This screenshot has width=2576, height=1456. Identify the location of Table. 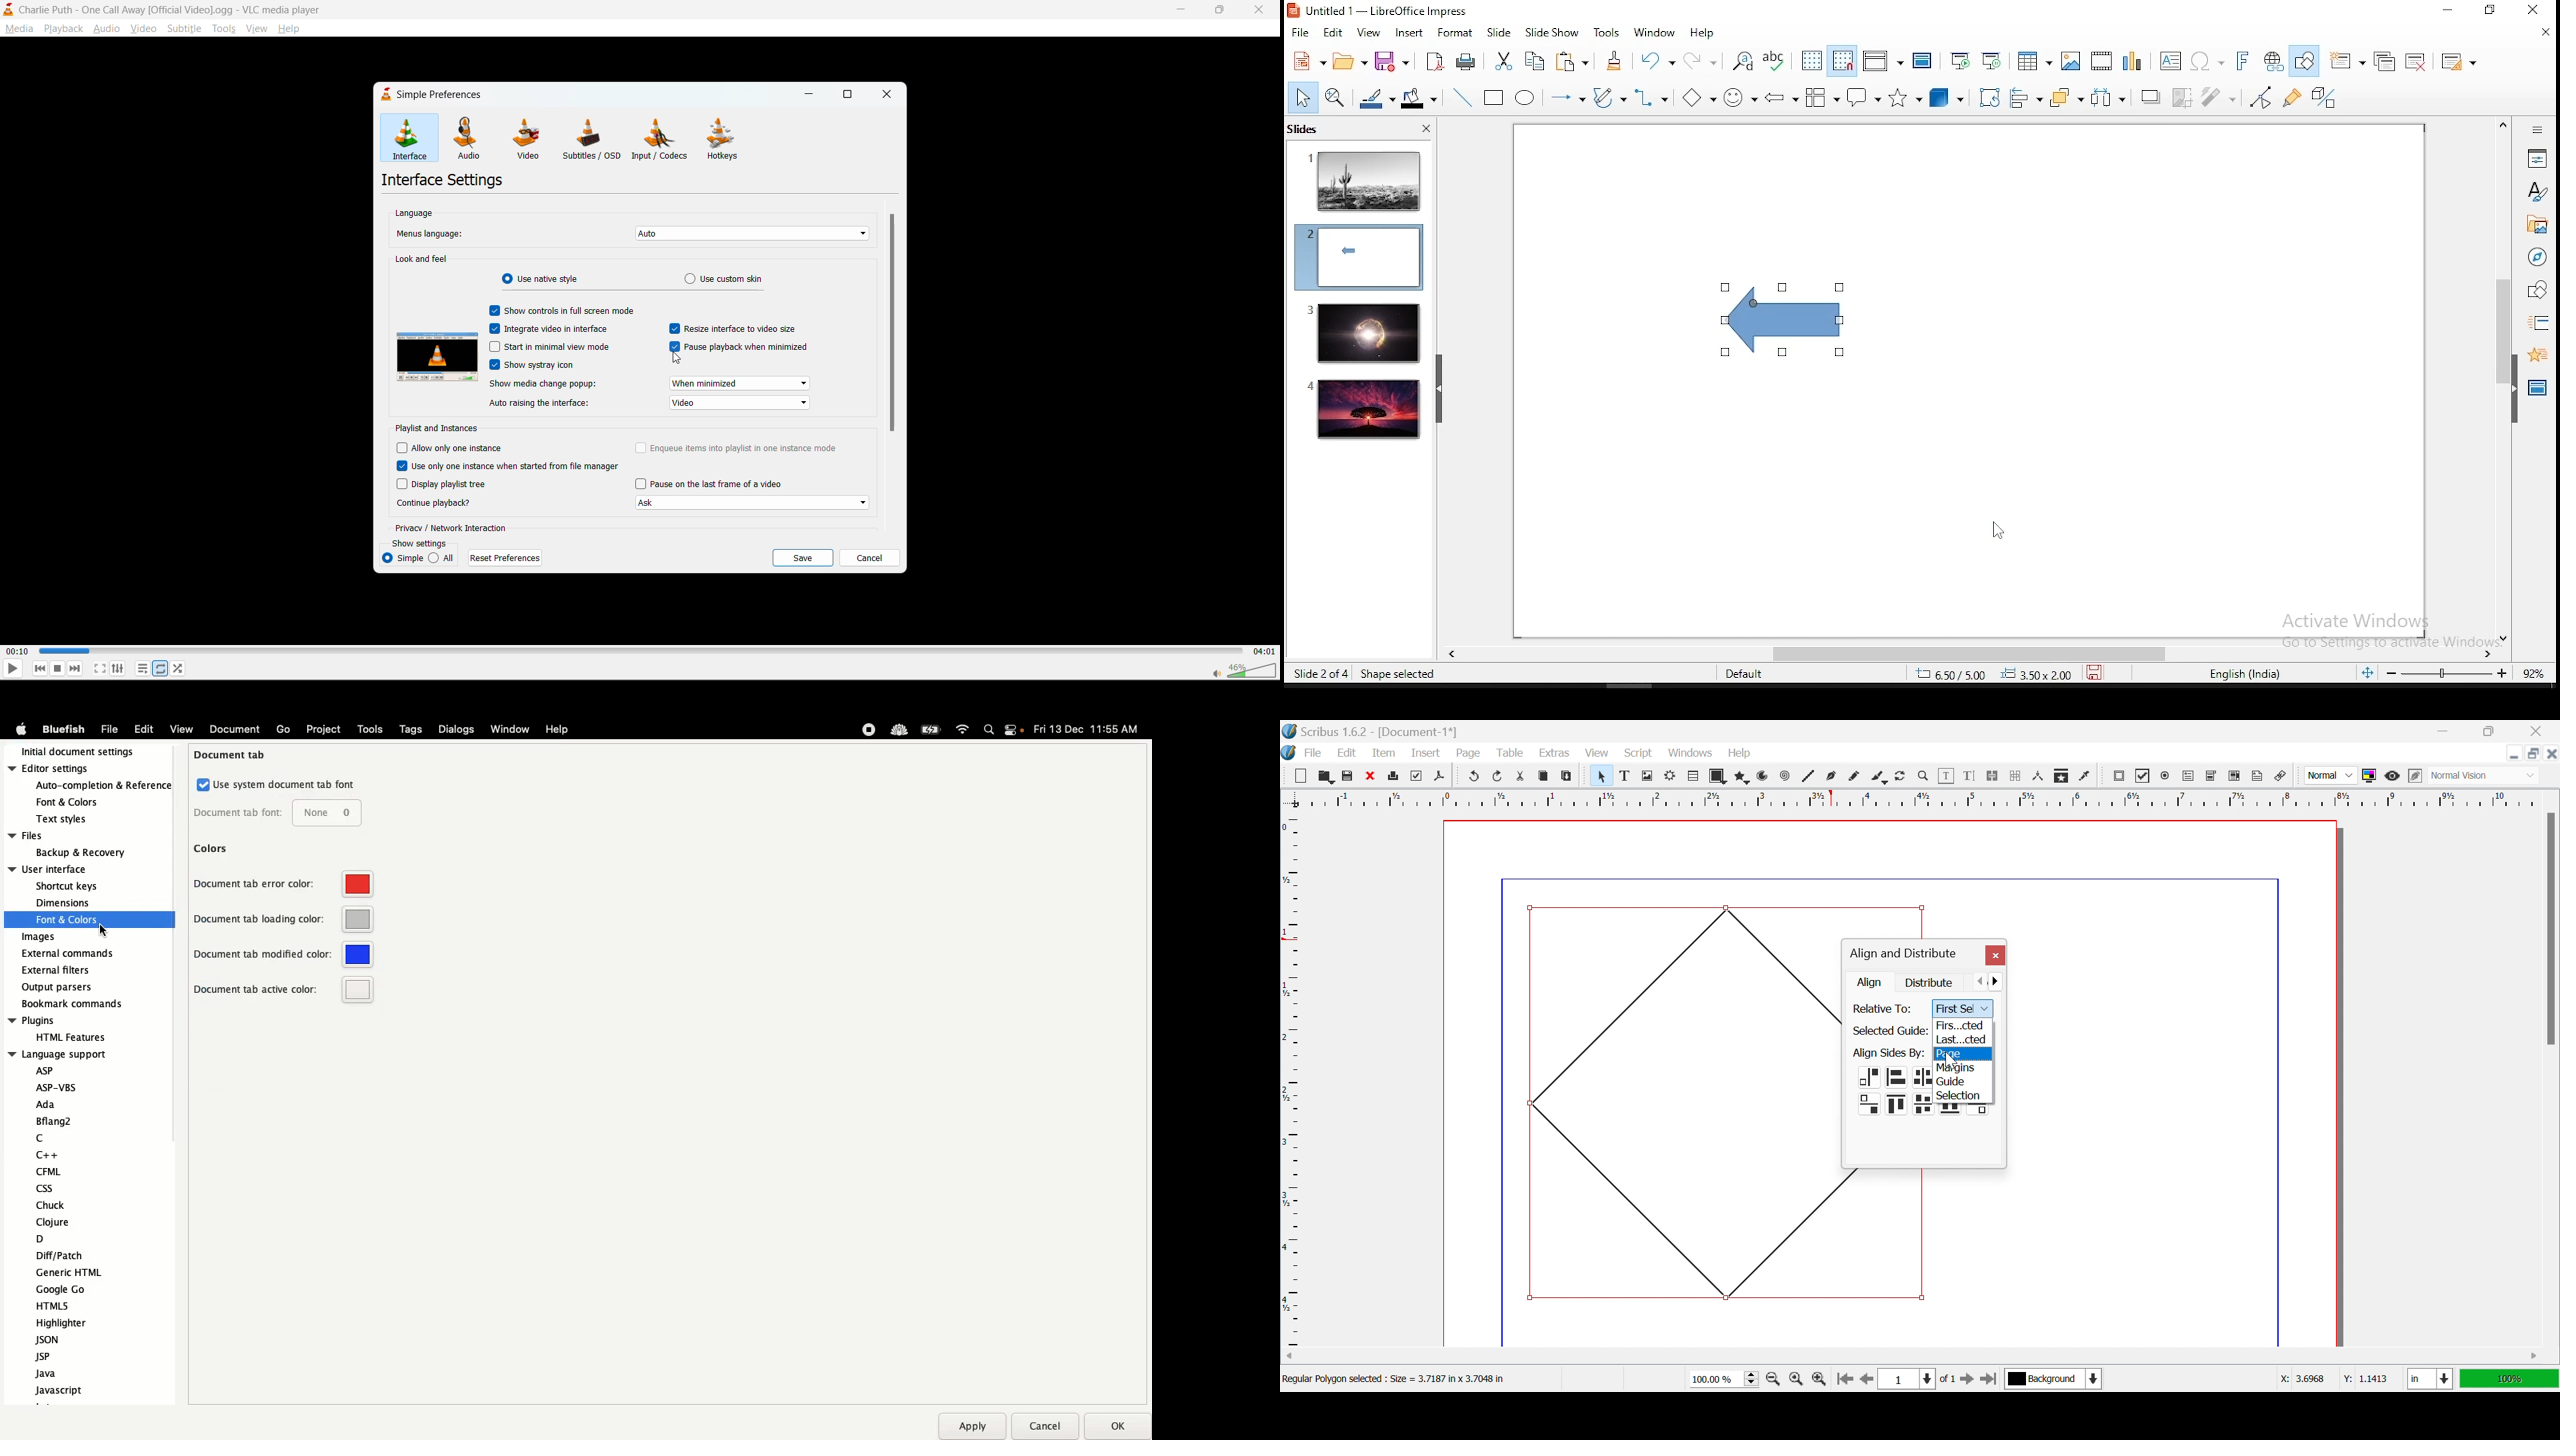
(1509, 753).